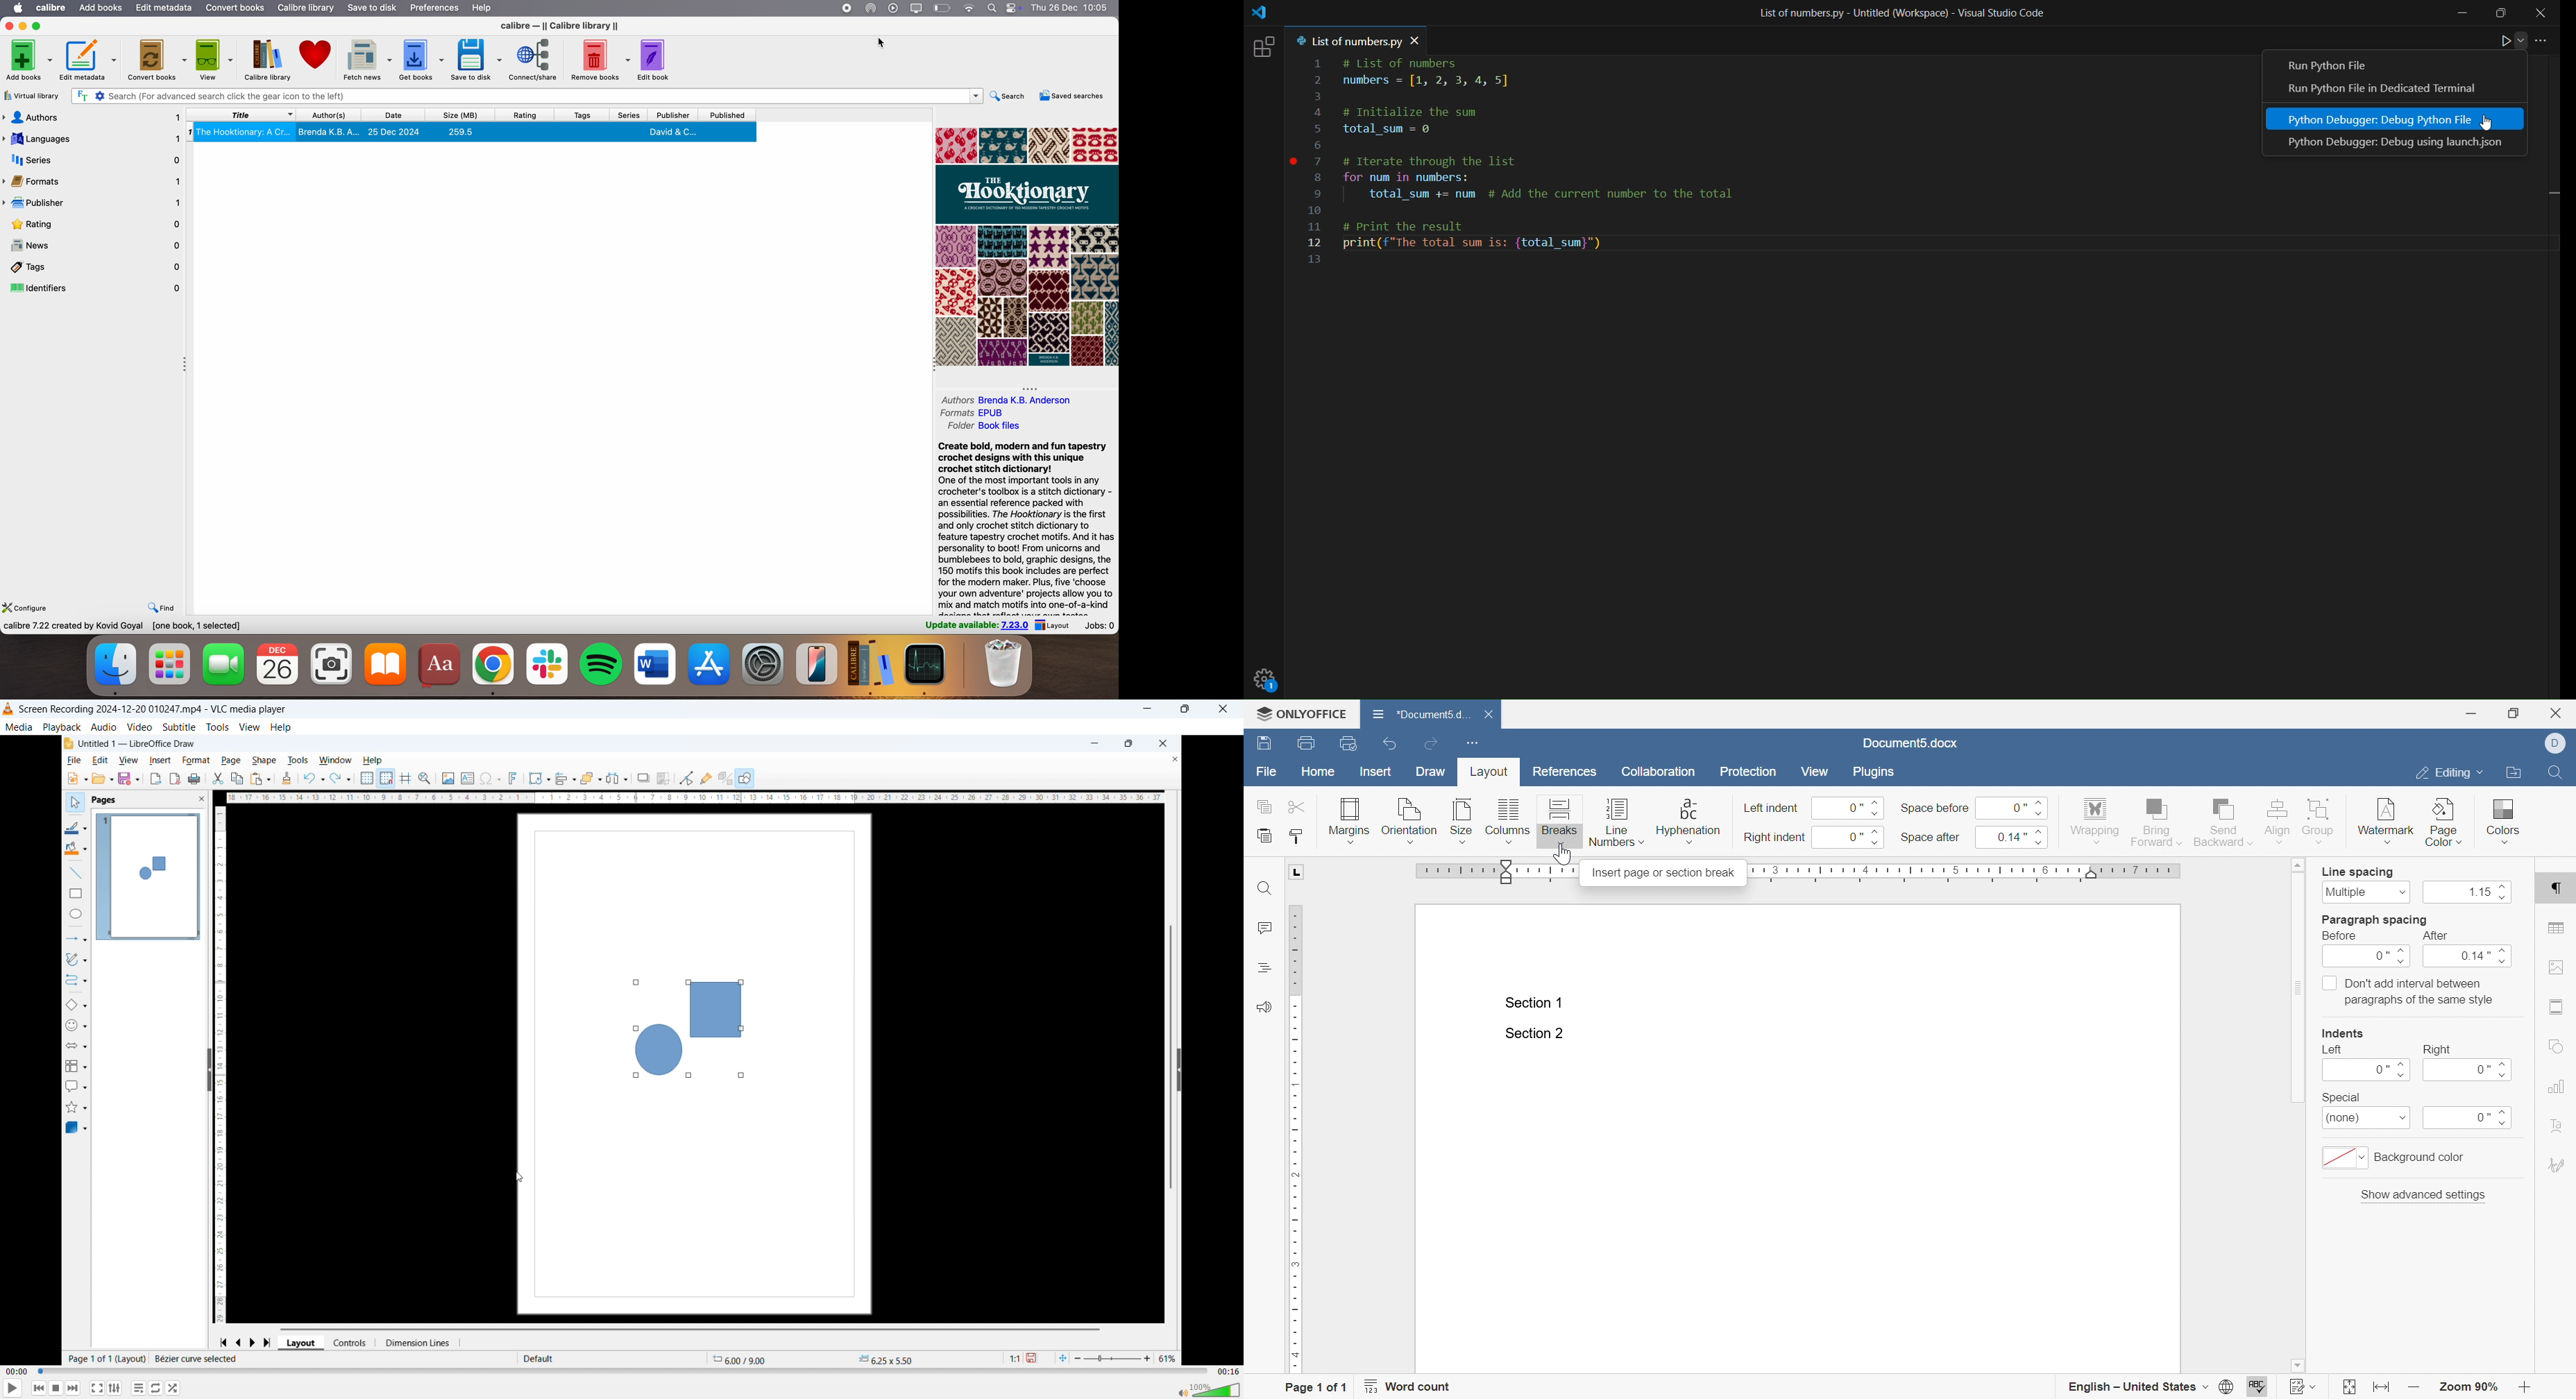 The image size is (2576, 1400). I want to click on plugins, so click(1873, 772).